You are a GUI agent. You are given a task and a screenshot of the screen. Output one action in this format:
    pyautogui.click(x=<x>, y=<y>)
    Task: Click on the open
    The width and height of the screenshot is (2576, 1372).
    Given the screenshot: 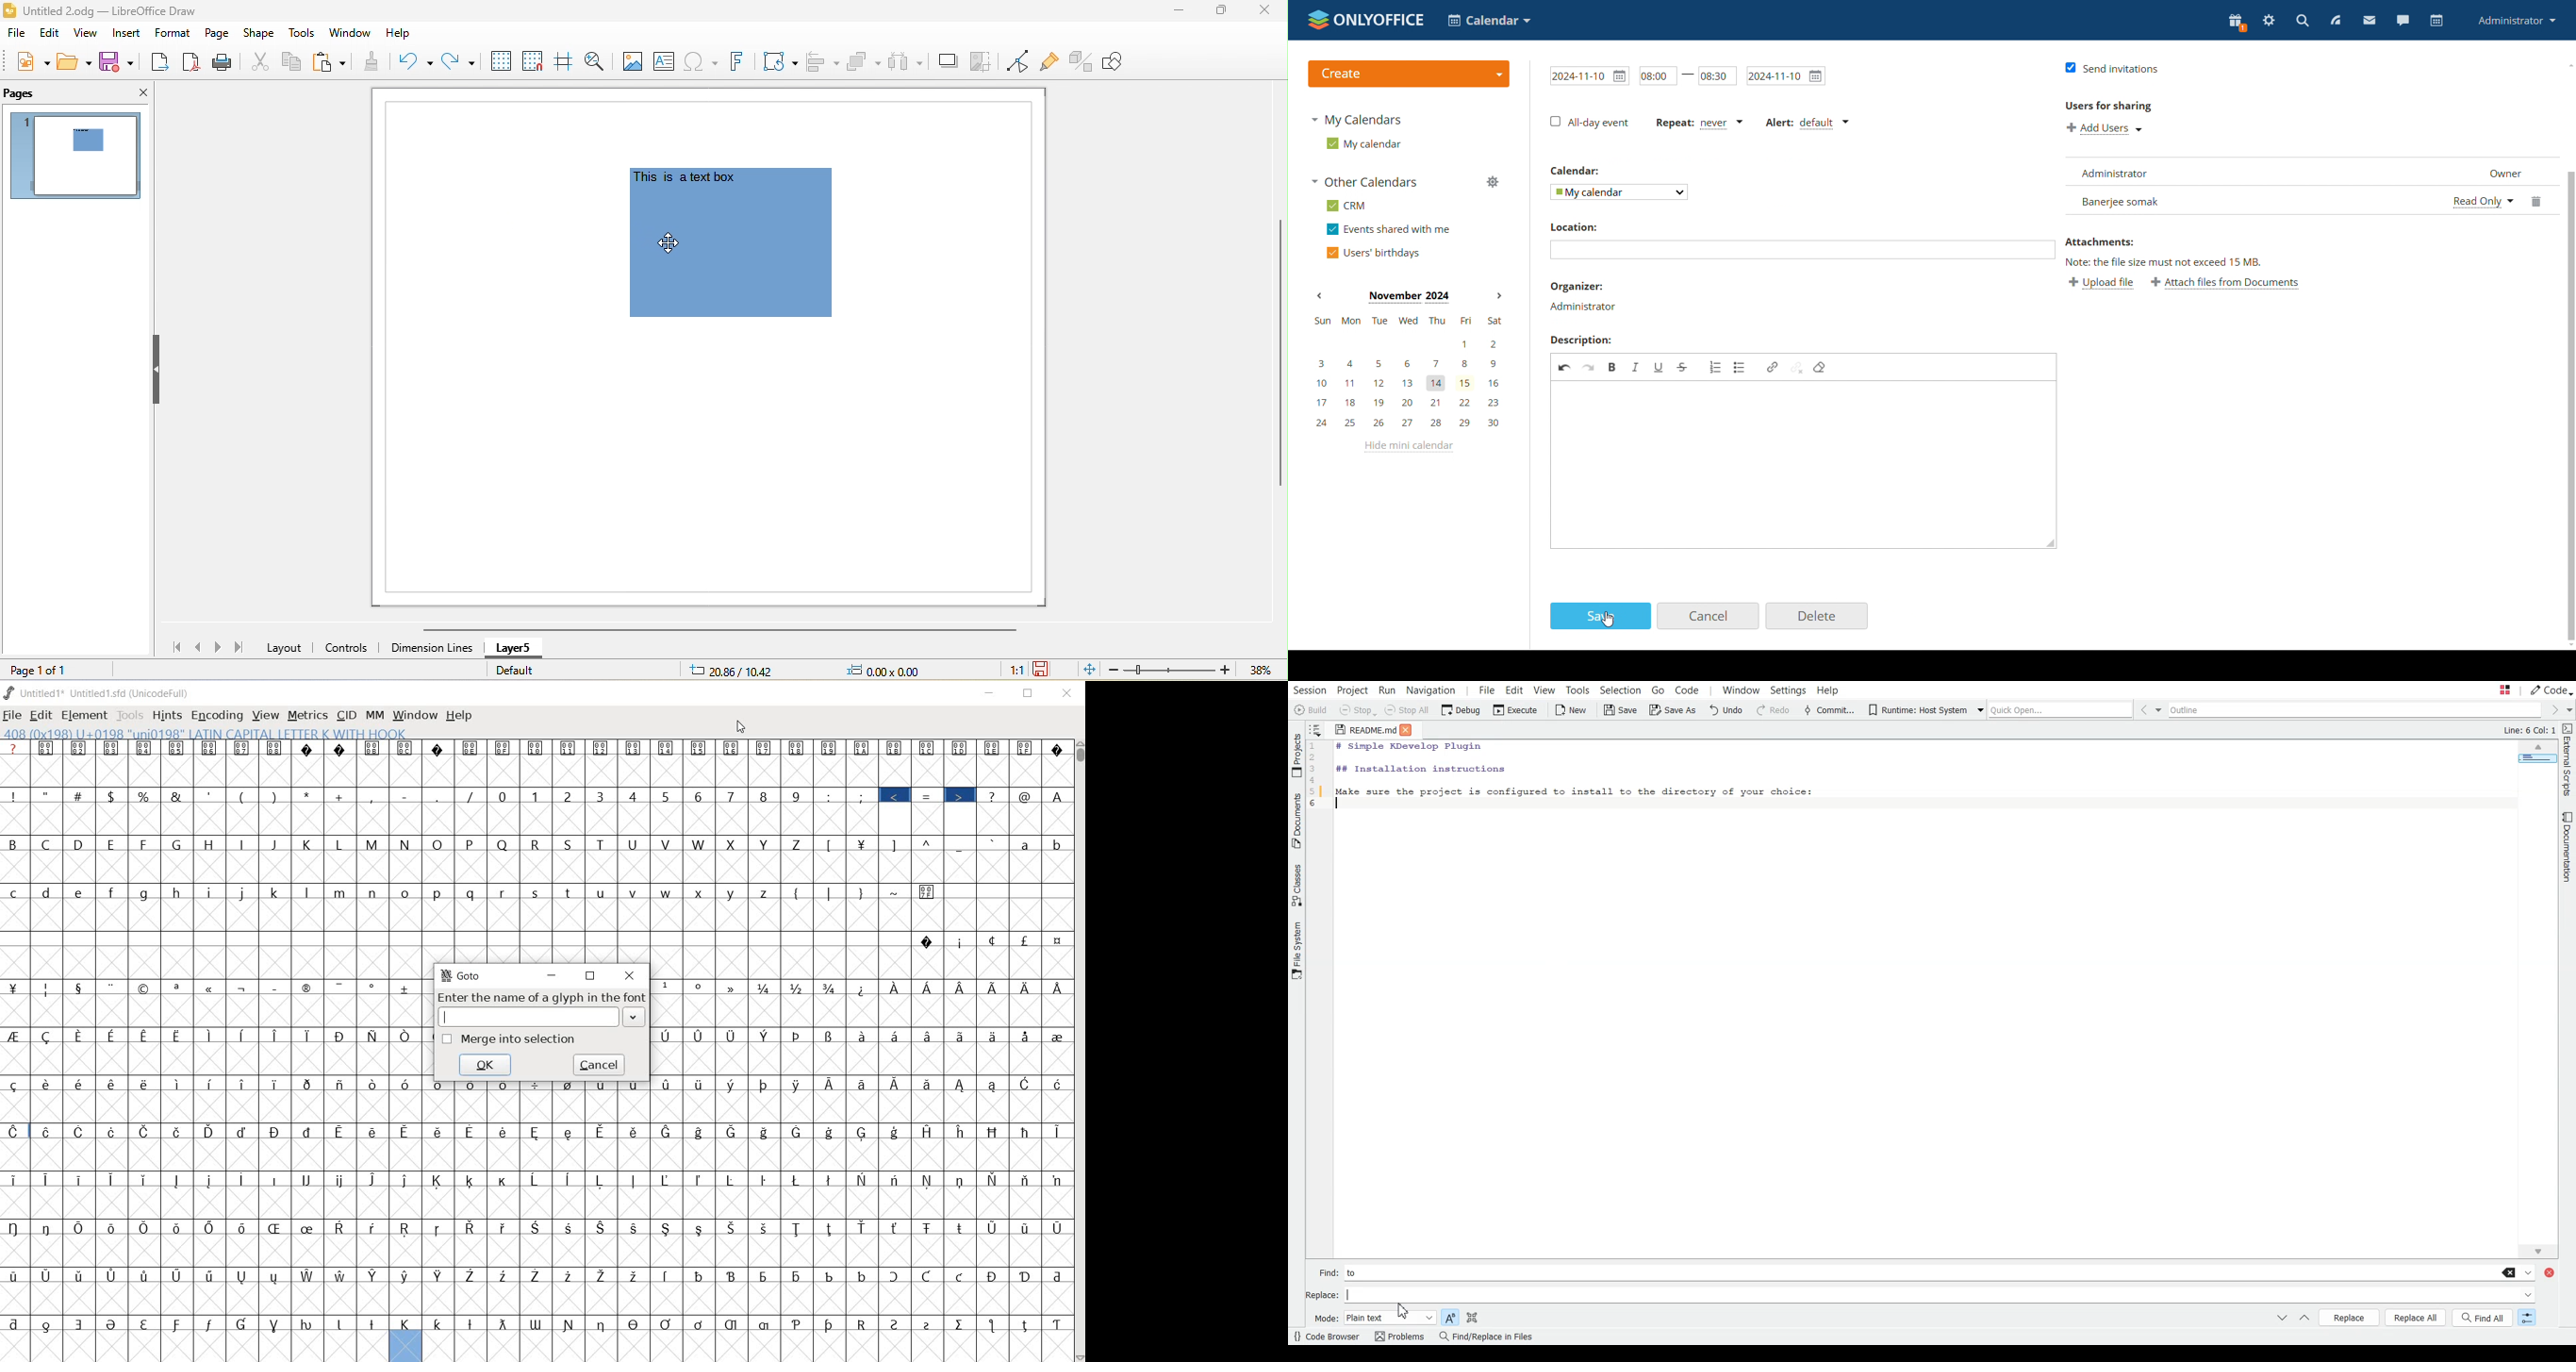 What is the action you would take?
    pyautogui.click(x=72, y=59)
    